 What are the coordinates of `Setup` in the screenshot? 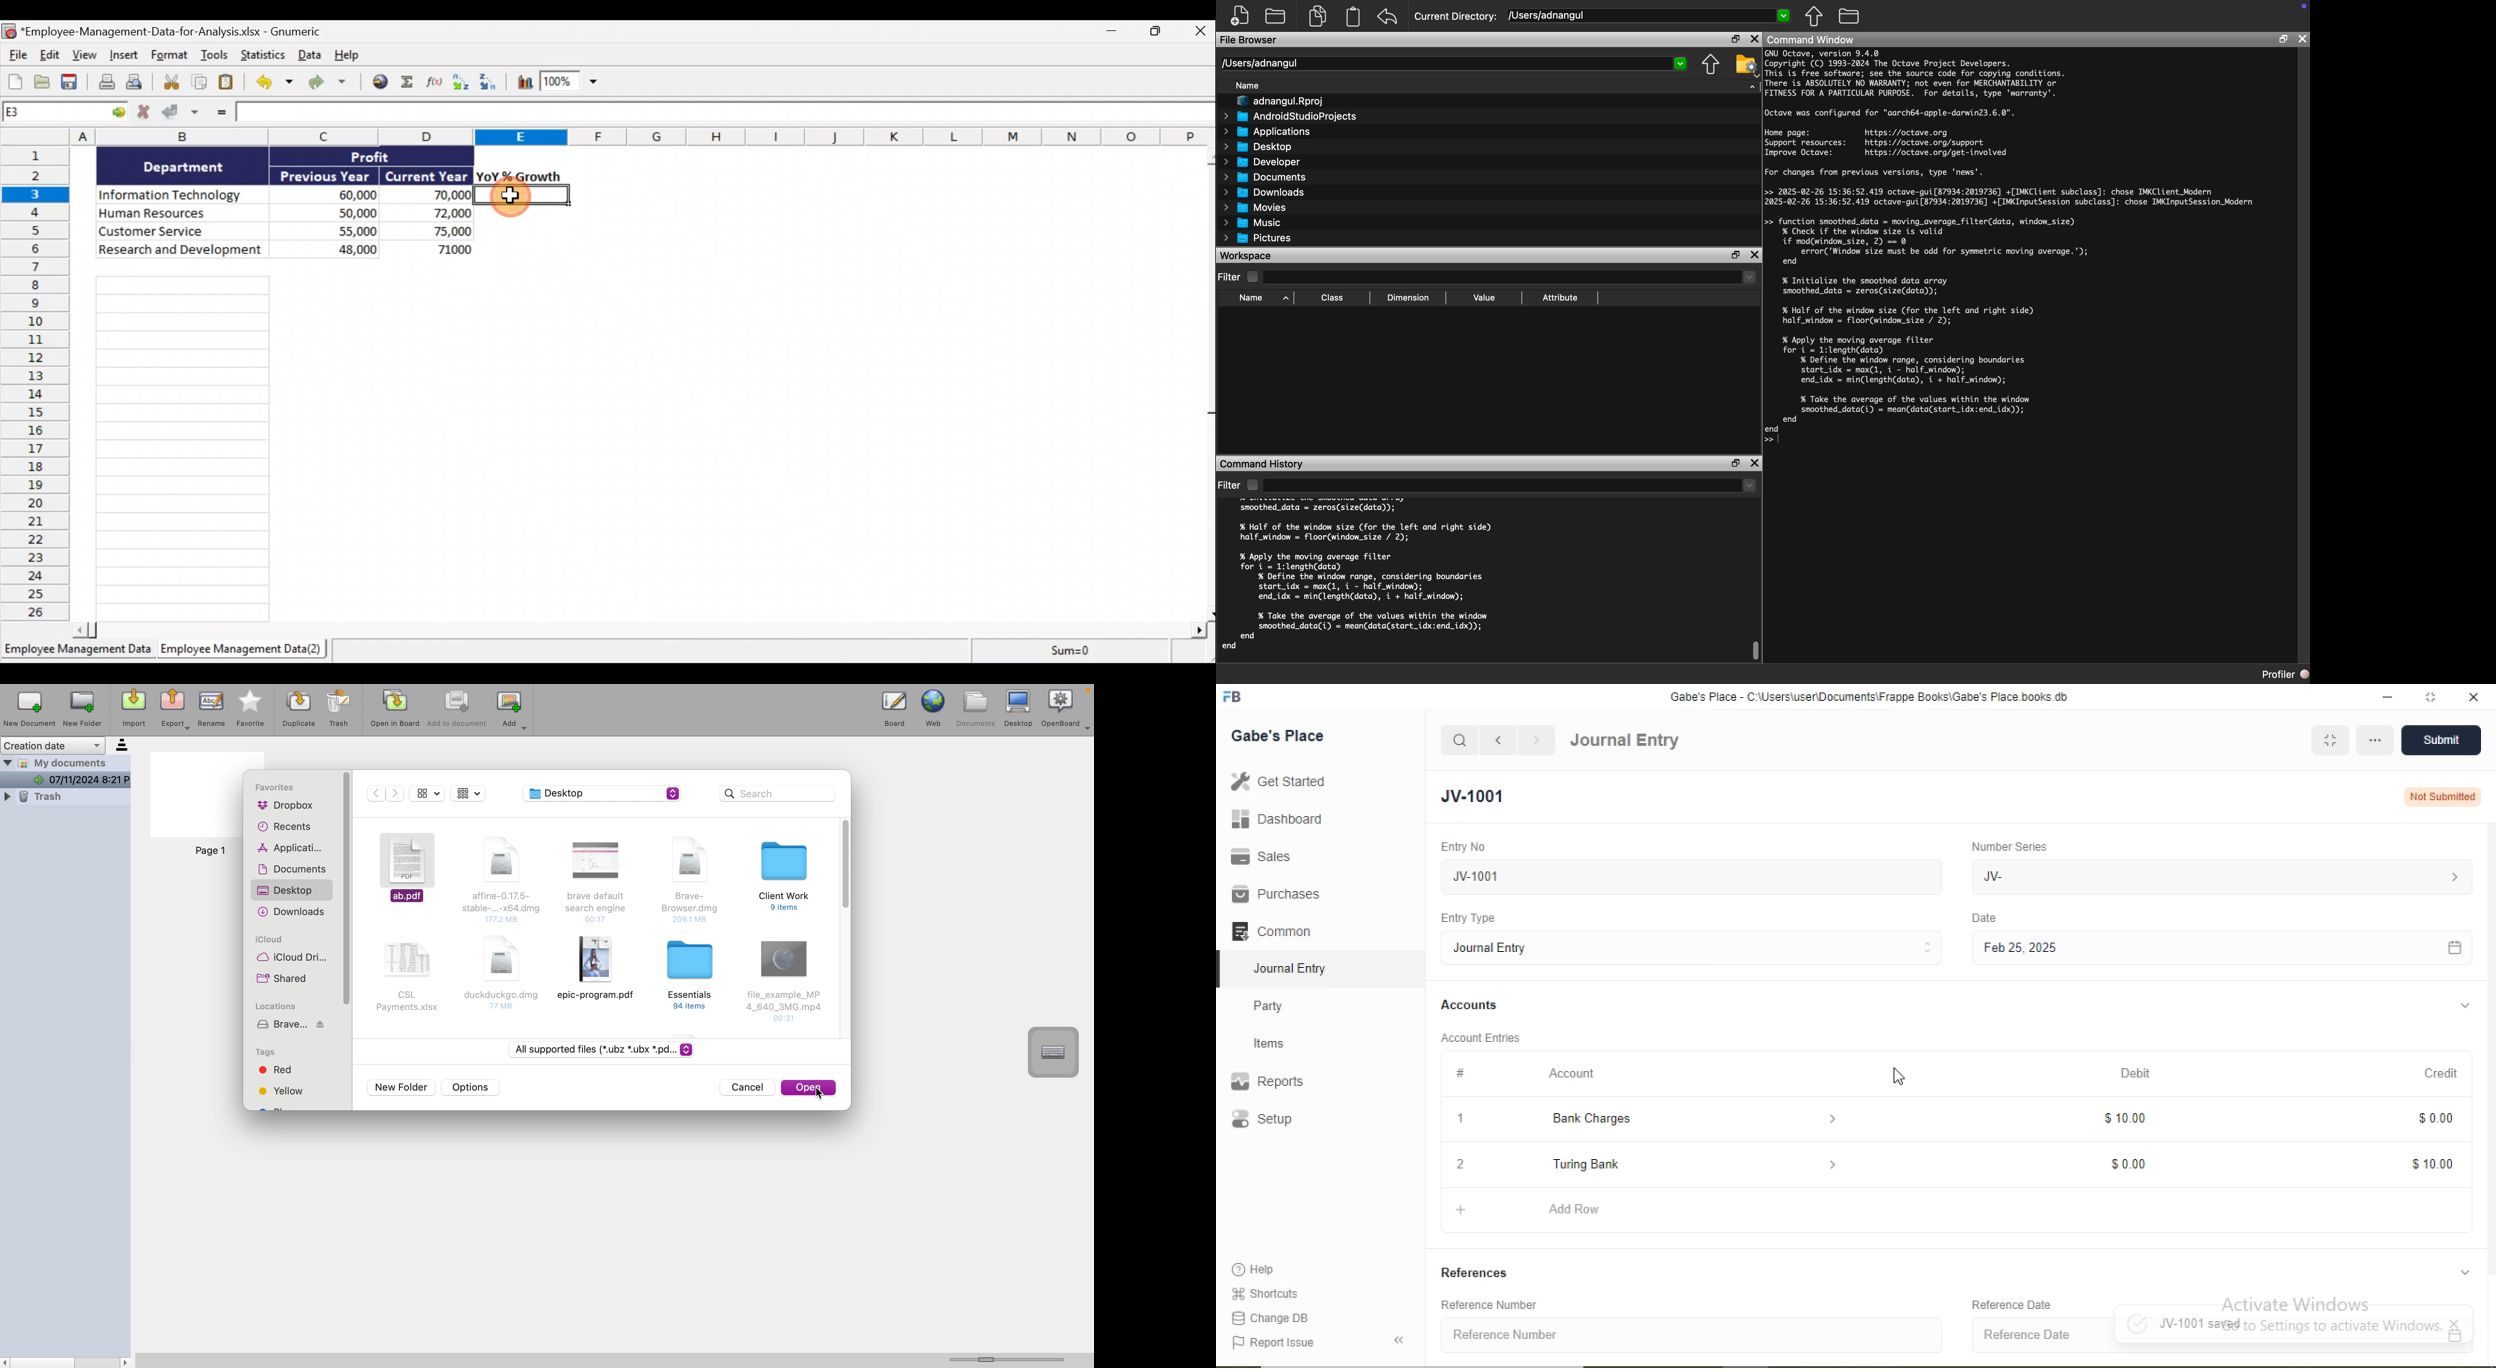 It's located at (1291, 1121).